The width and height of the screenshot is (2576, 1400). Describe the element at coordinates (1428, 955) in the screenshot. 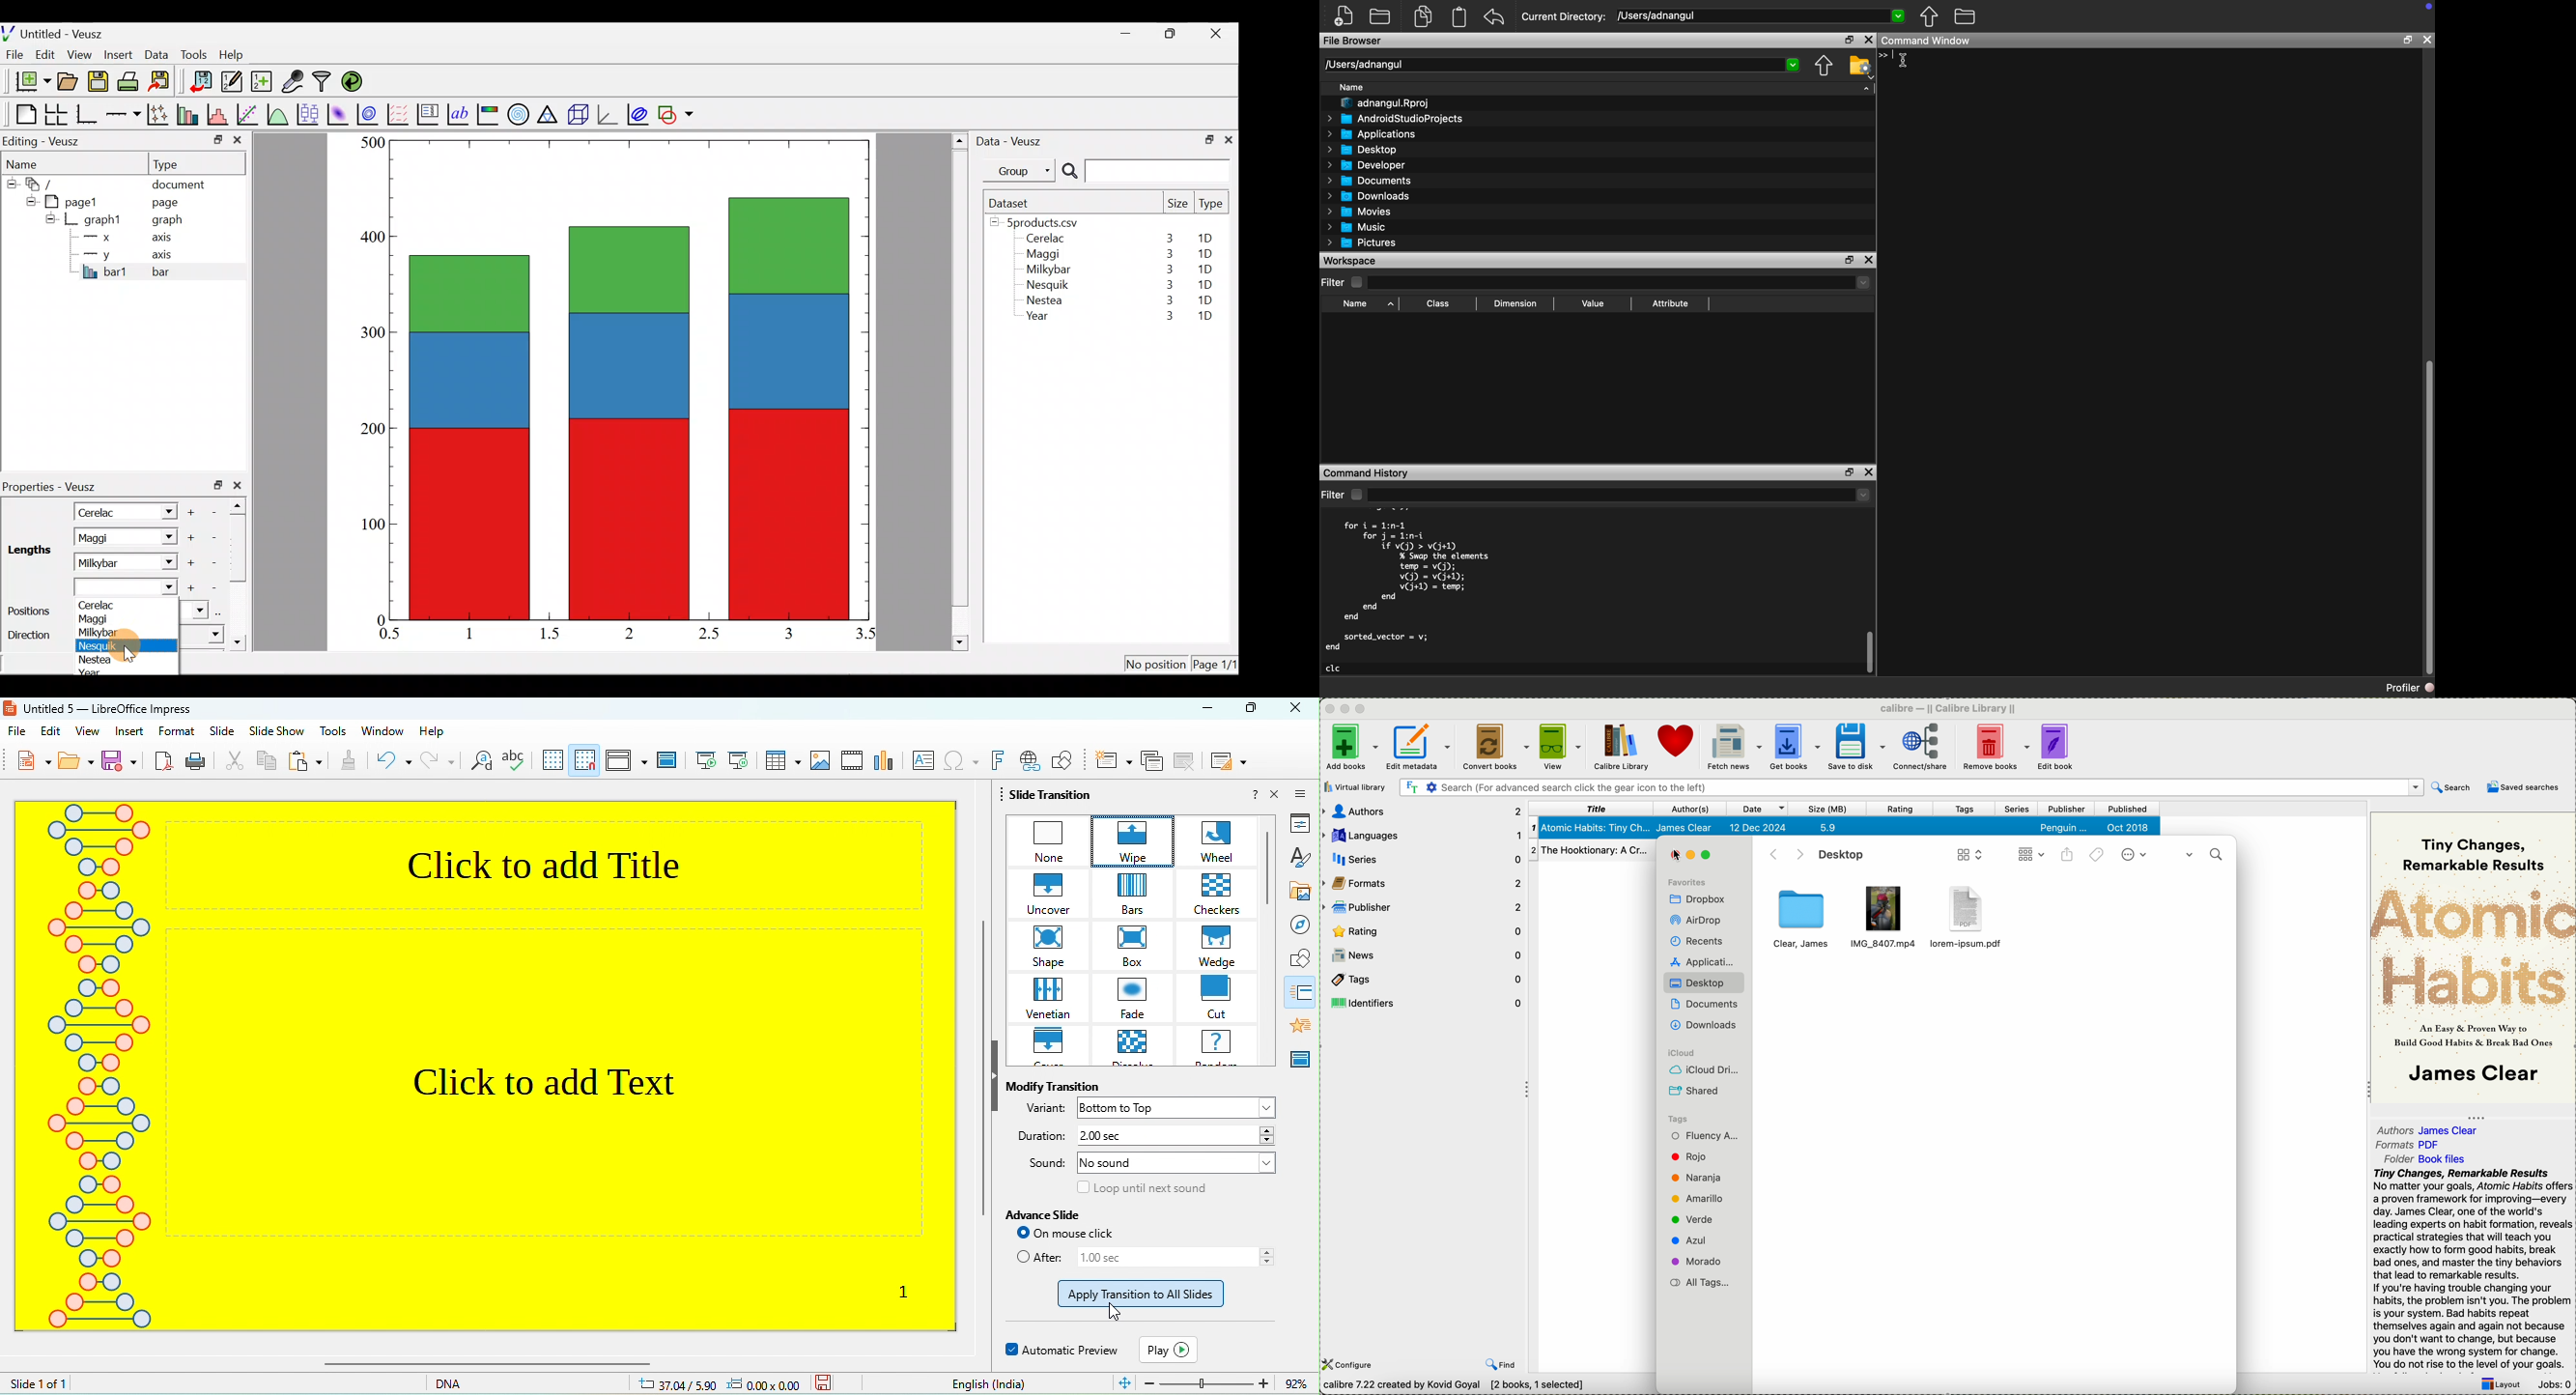

I see `news` at that location.